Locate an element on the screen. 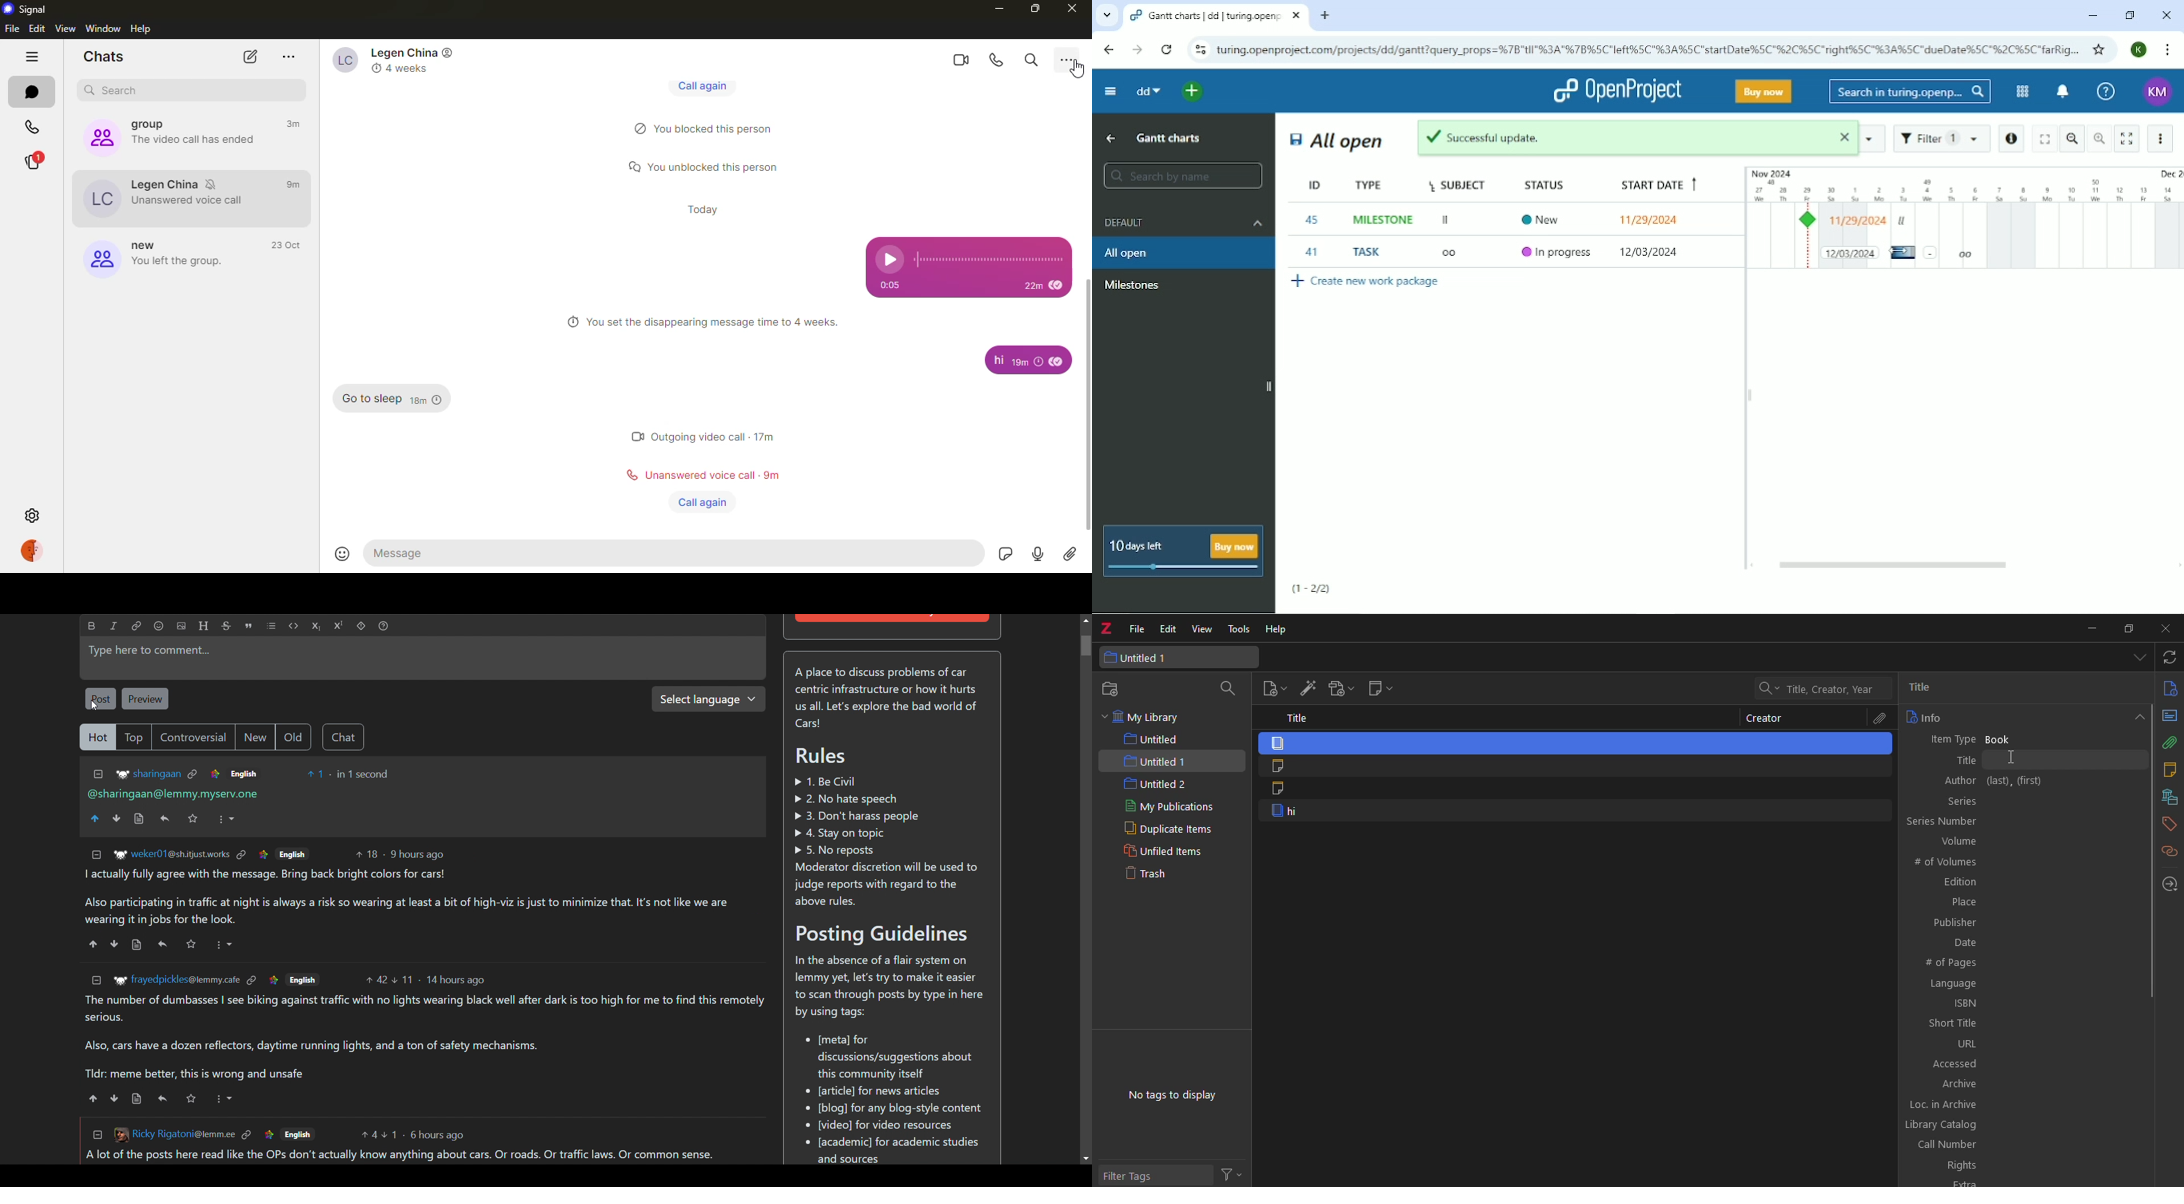 This screenshot has width=2184, height=1204. Open quick add menu is located at coordinates (1195, 92).